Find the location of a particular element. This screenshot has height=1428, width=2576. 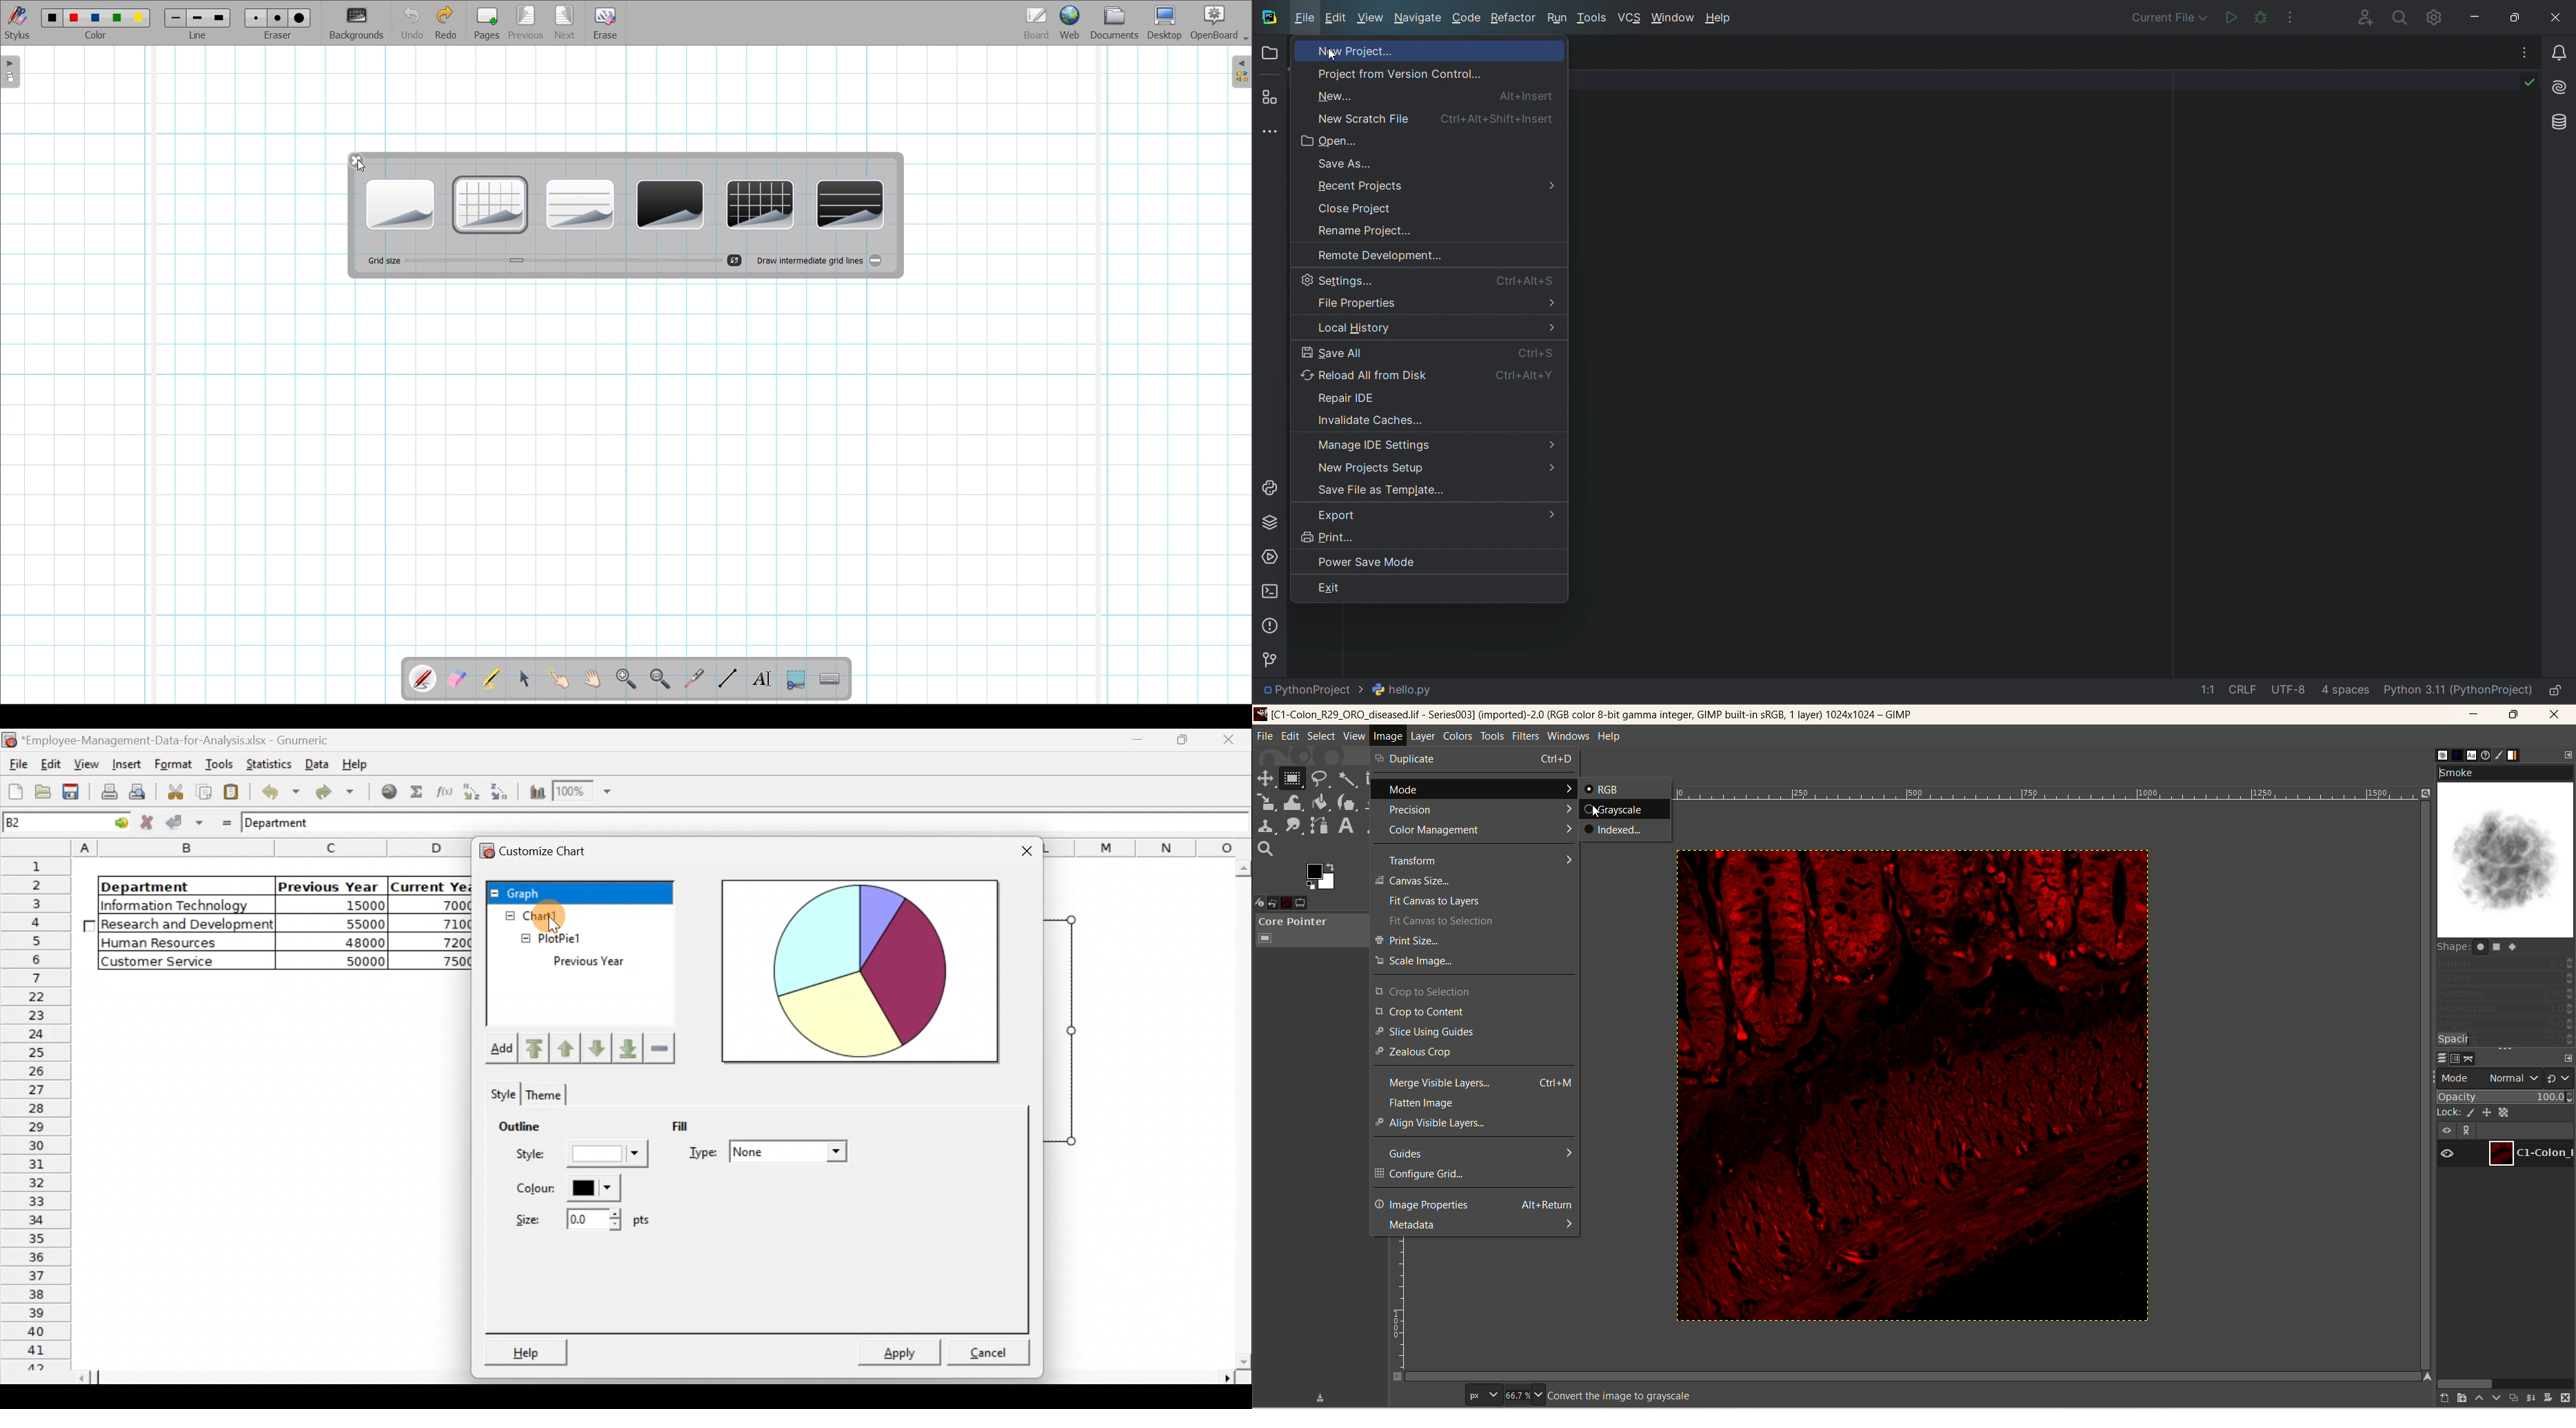

switch to another group of modes is located at coordinates (2559, 1077).